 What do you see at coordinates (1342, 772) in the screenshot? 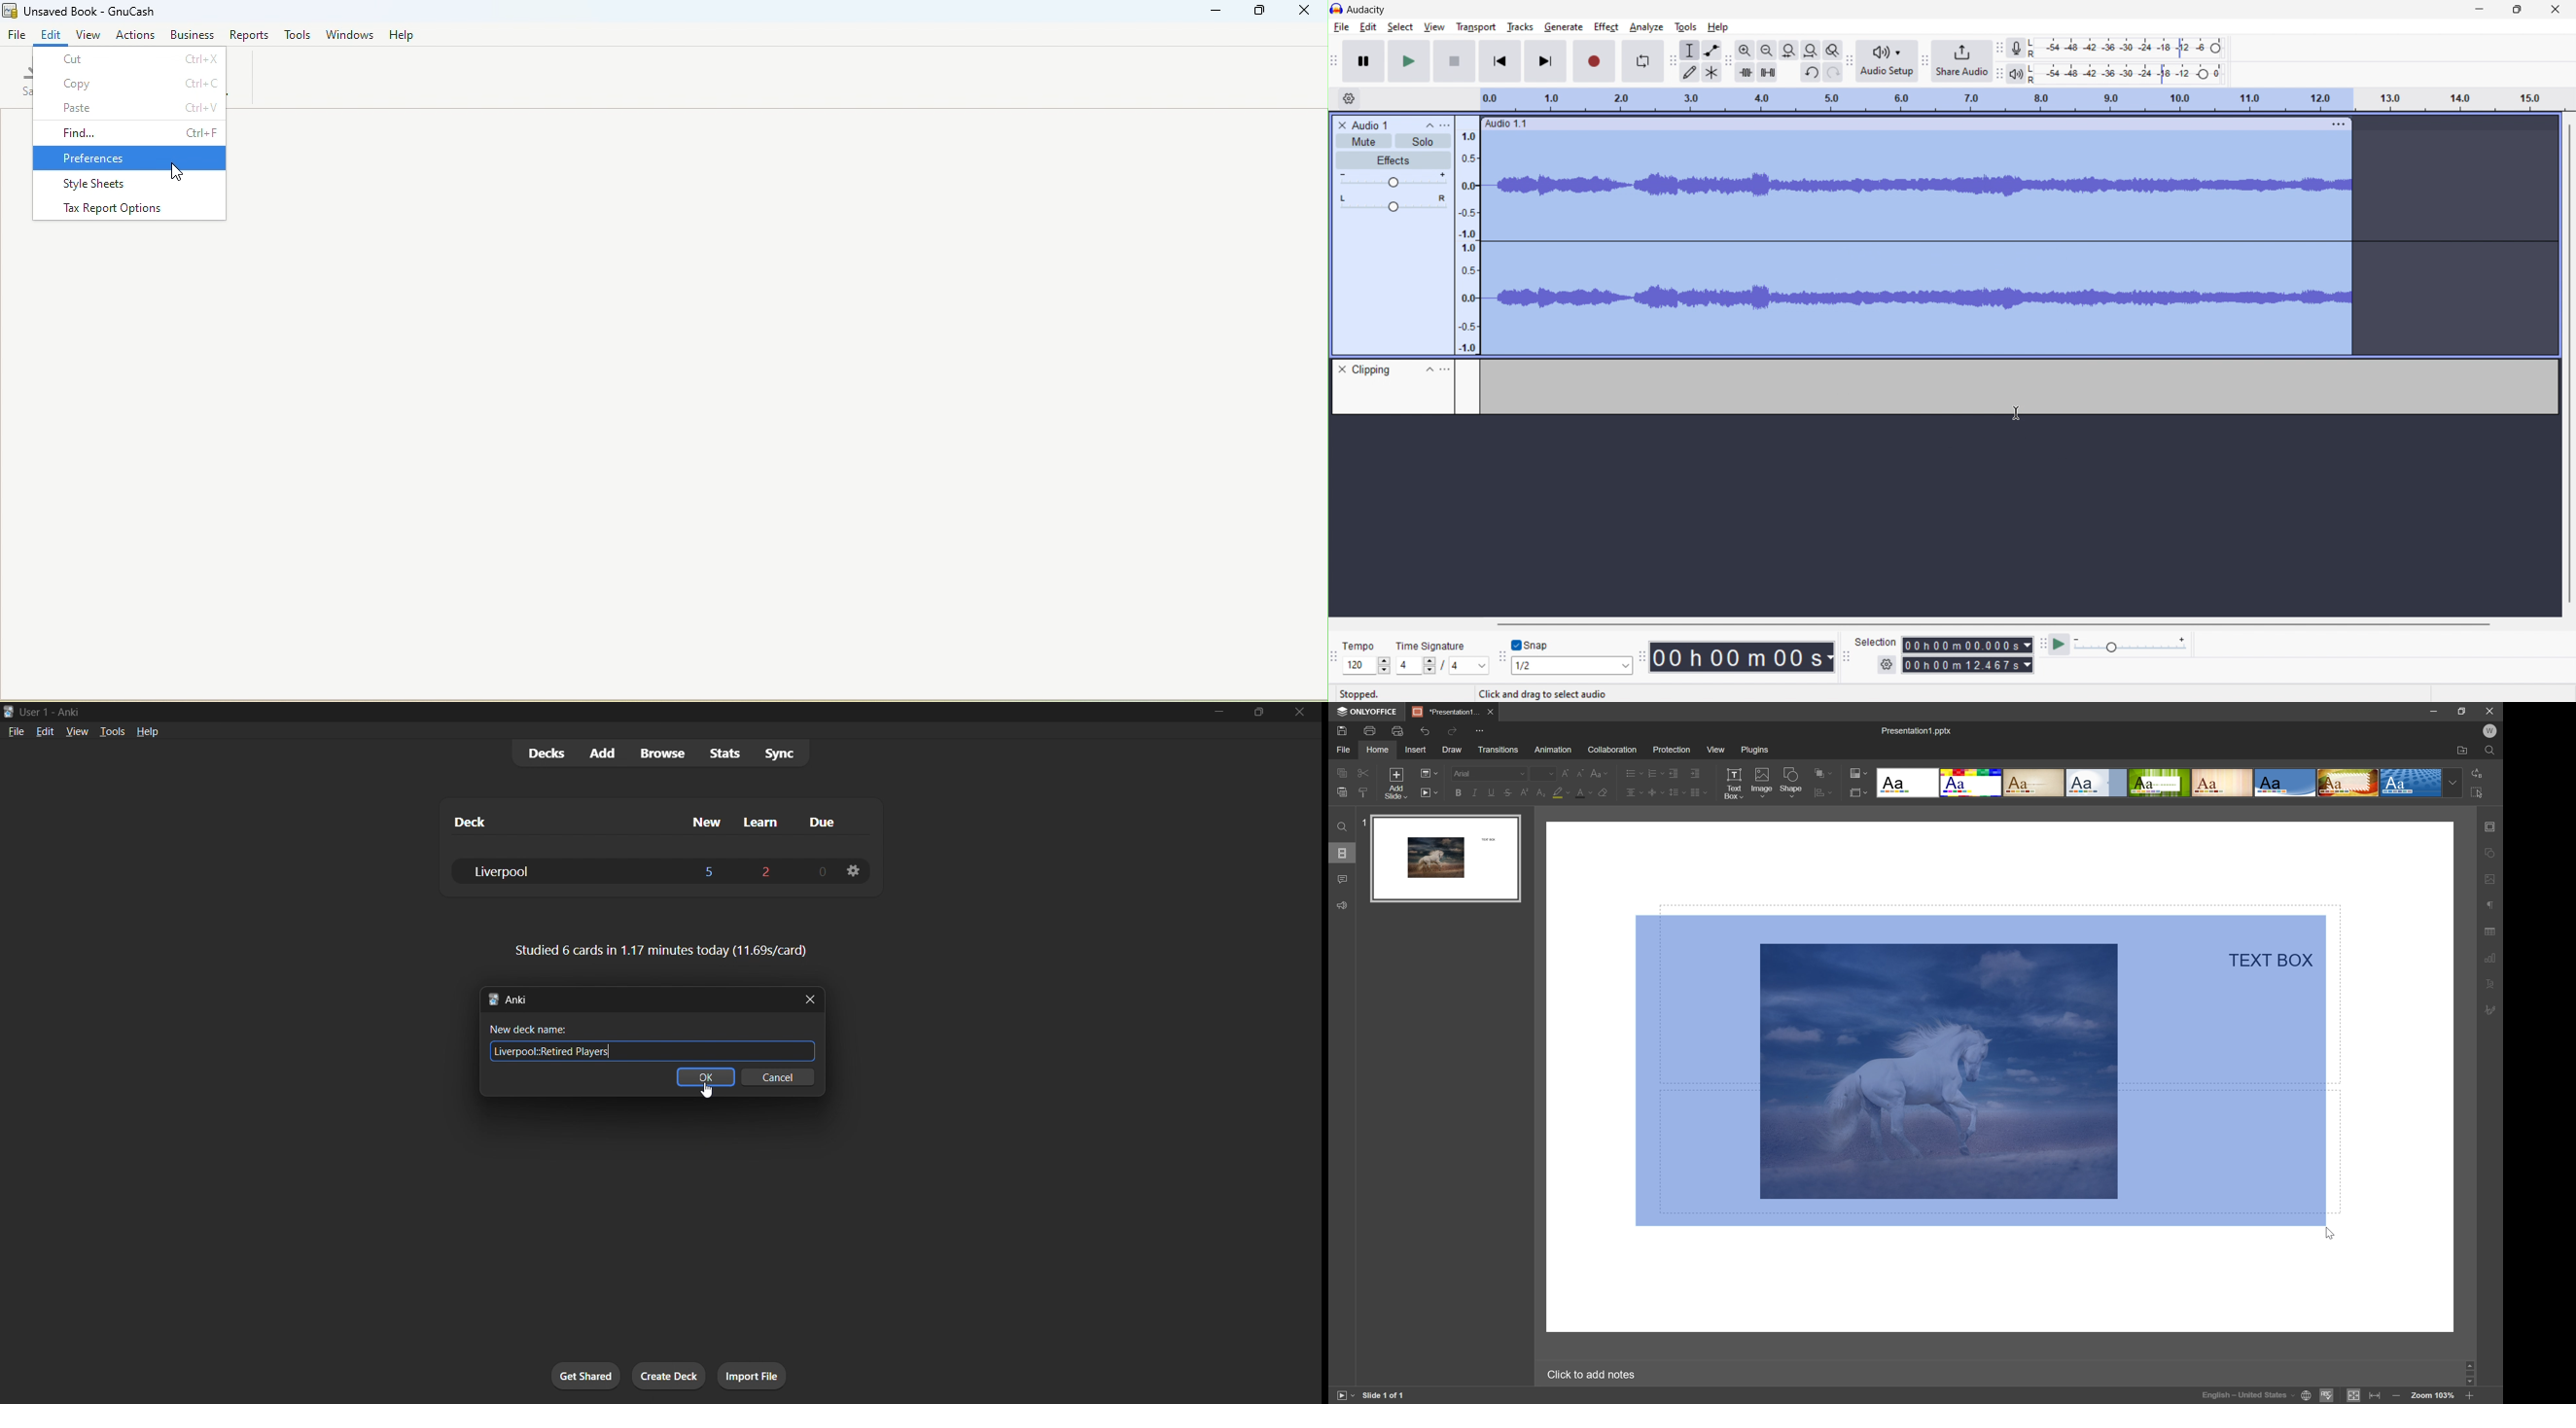
I see `copy` at bounding box center [1342, 772].